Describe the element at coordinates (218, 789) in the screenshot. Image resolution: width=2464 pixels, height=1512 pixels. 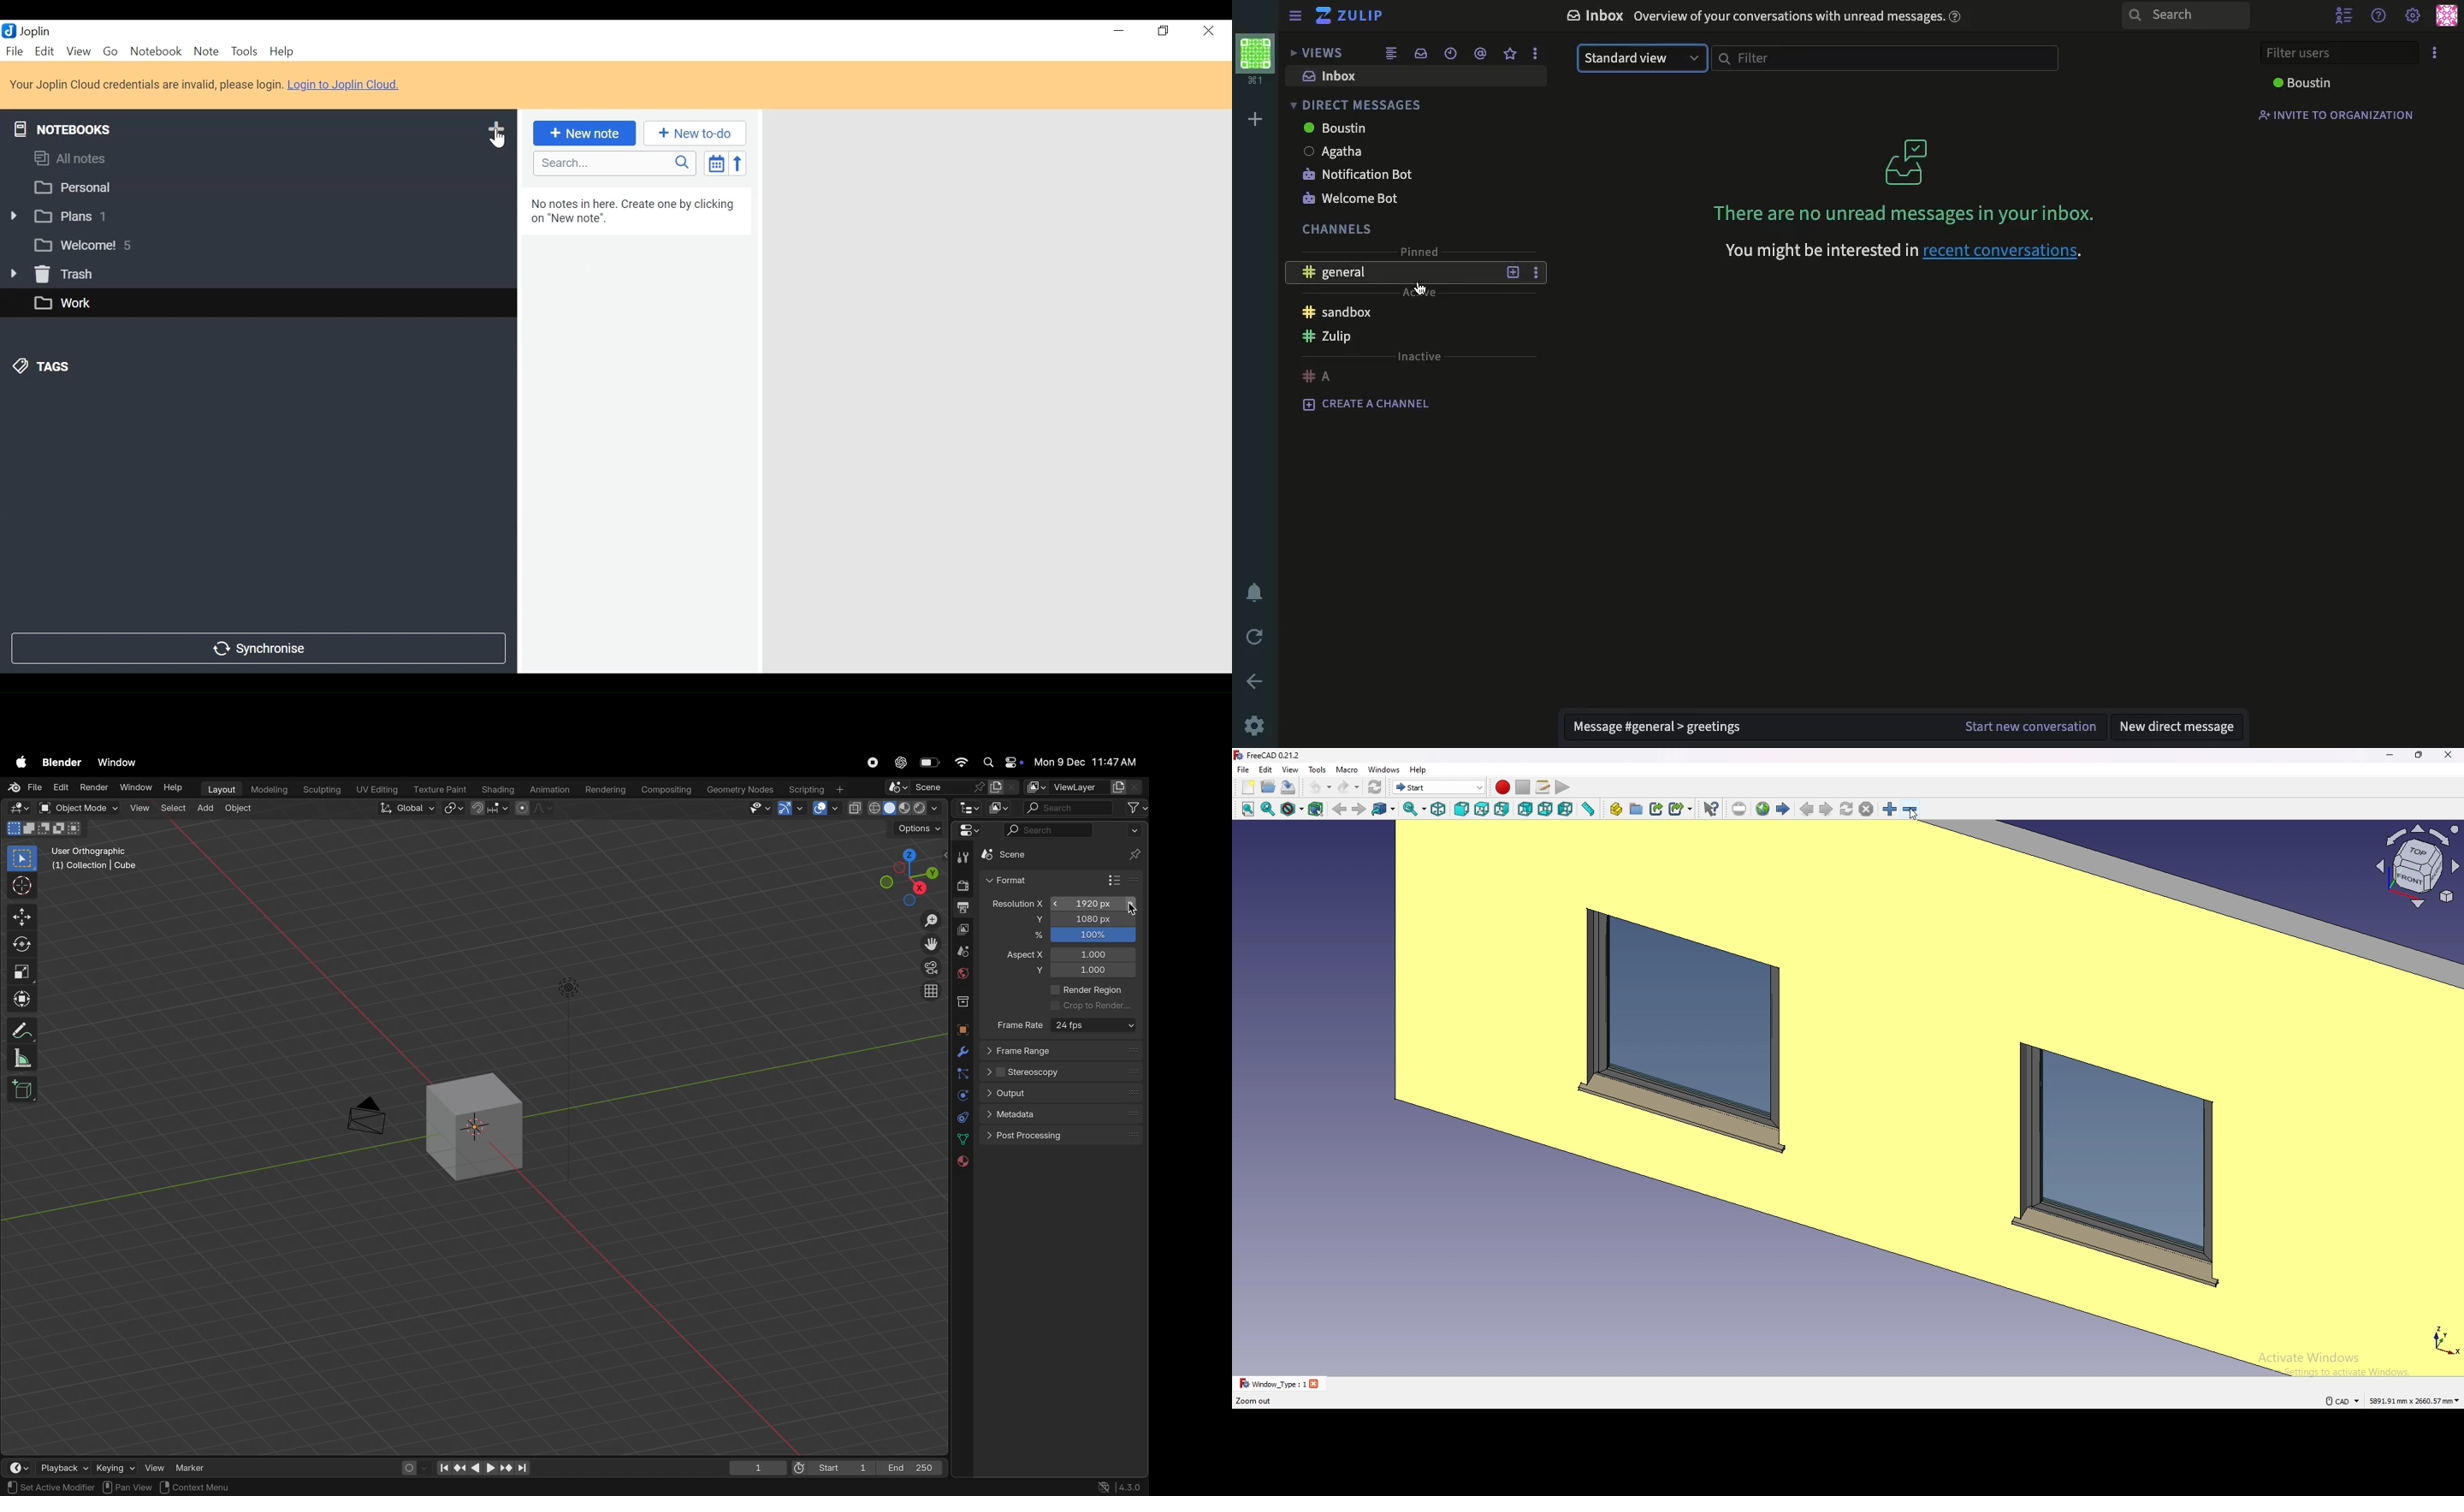
I see `layout` at that location.